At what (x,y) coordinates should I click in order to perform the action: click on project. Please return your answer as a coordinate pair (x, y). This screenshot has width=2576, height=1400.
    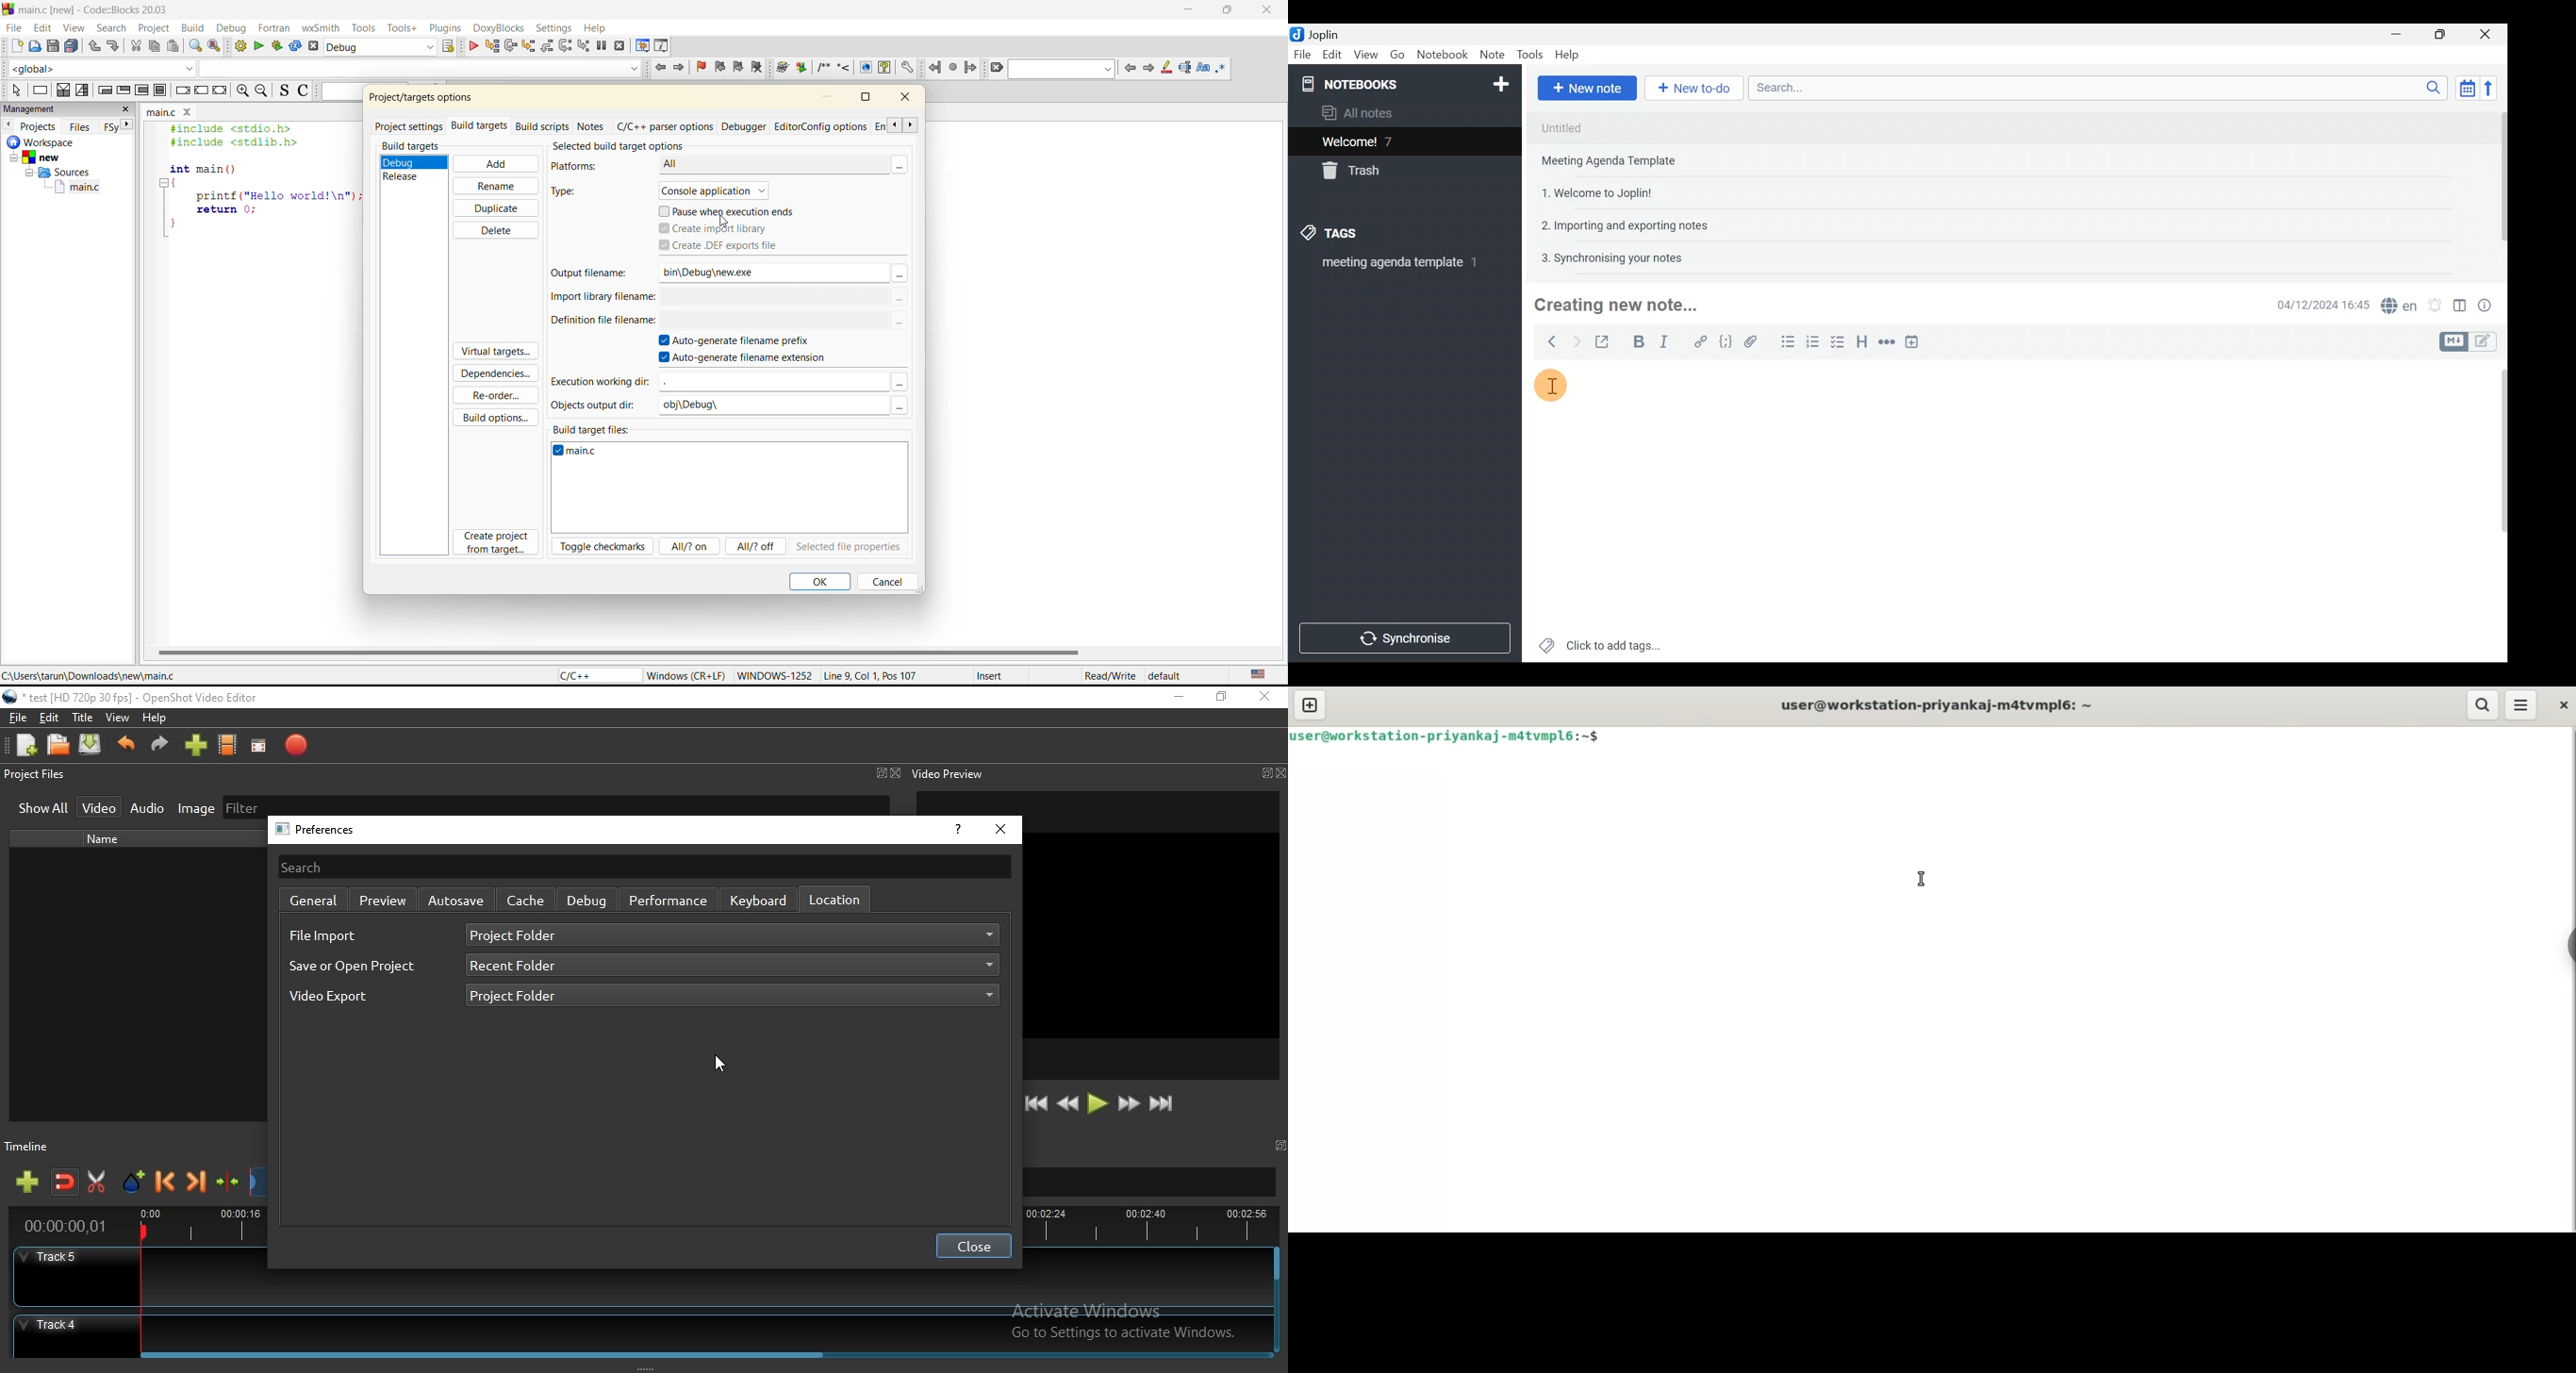
    Looking at the image, I should click on (154, 29).